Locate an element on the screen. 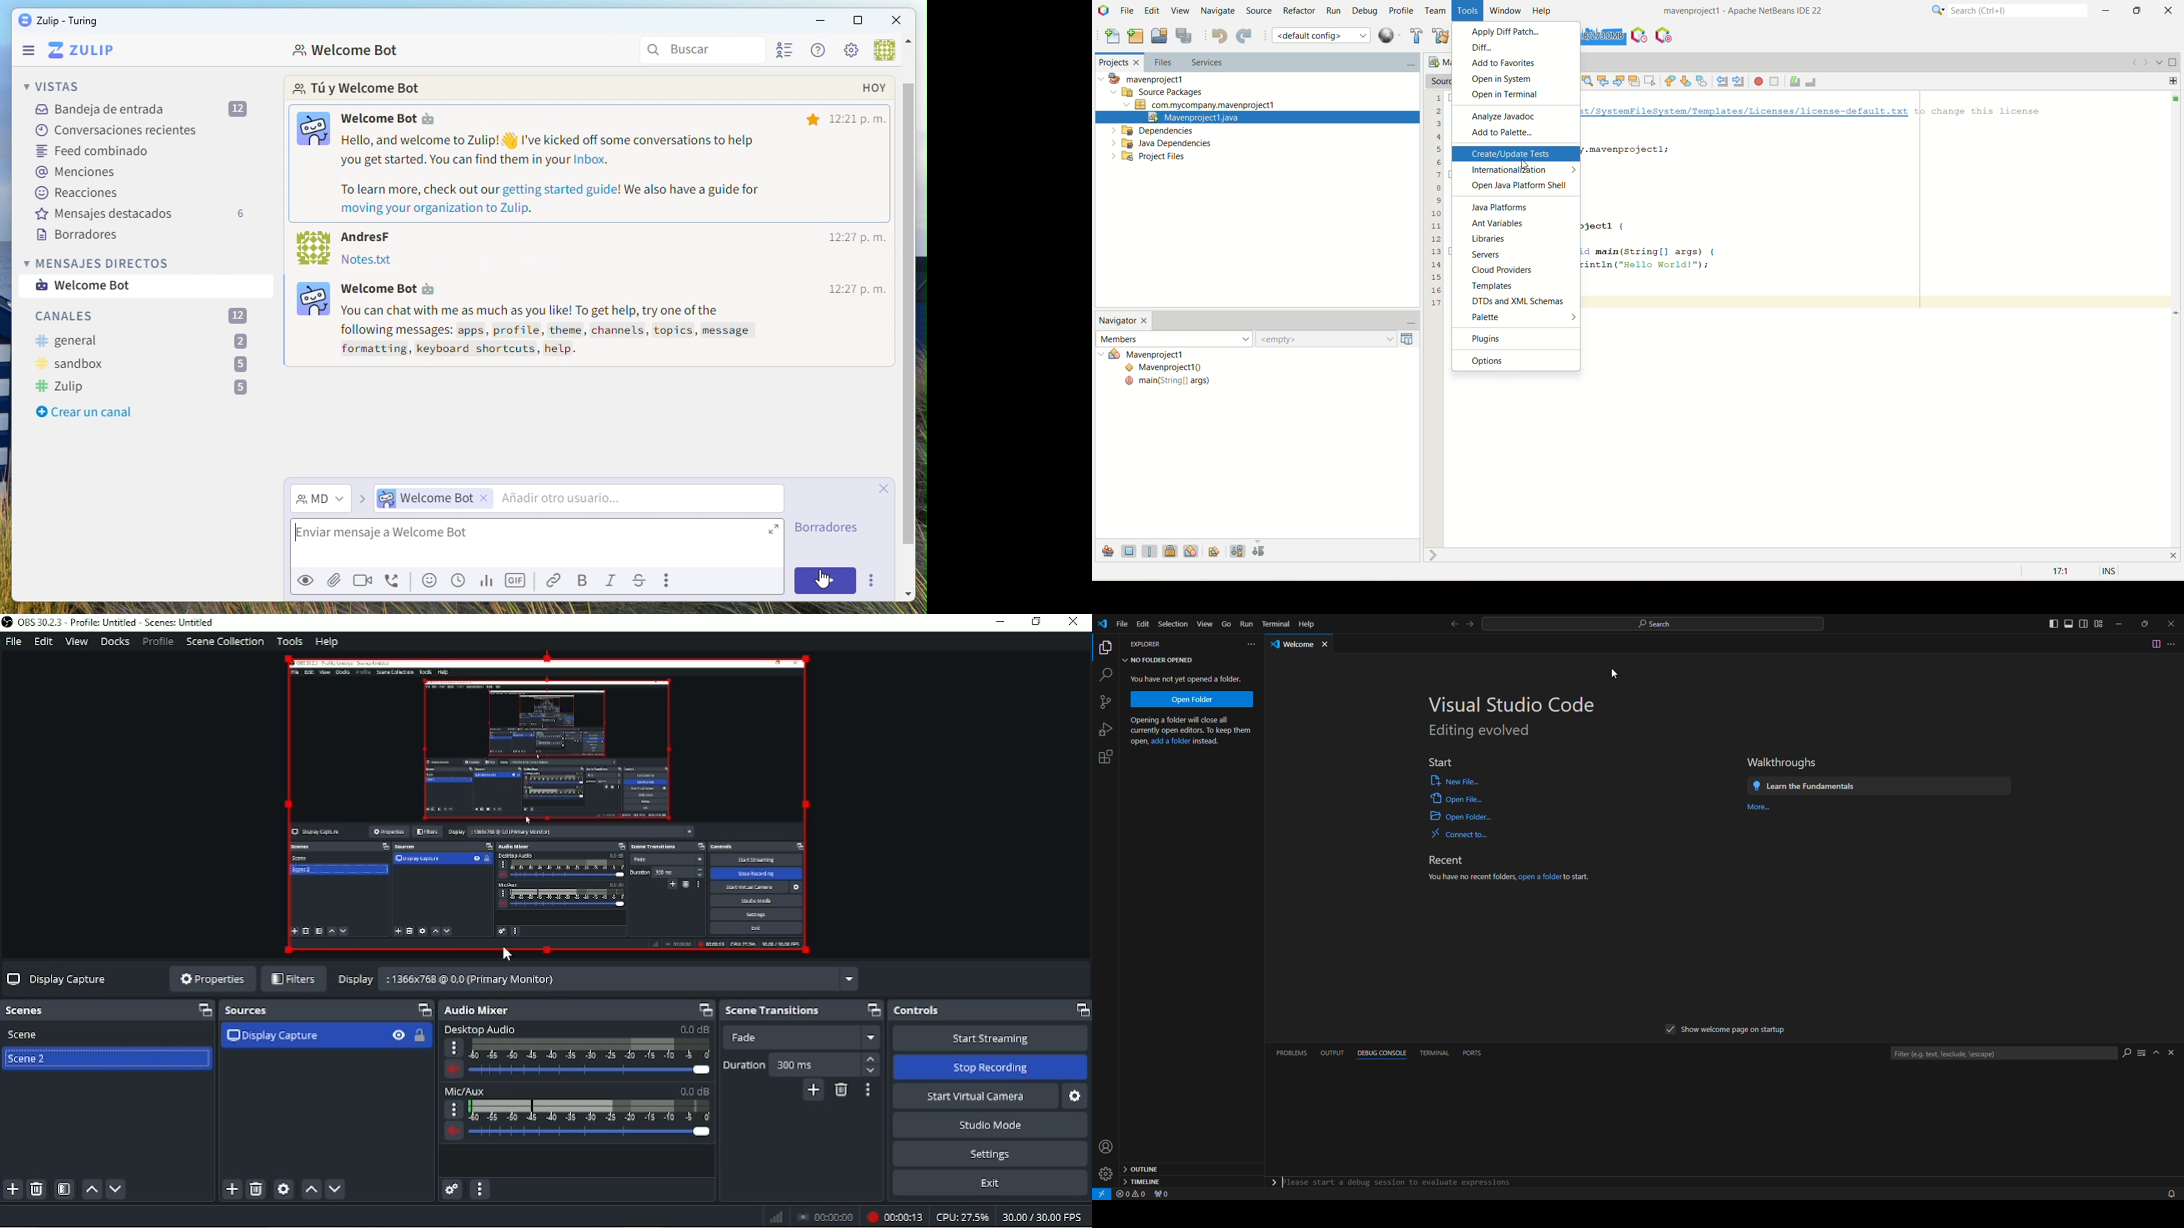 Image resolution: width=2184 pixels, height=1232 pixels. hide menu is located at coordinates (910, 43).